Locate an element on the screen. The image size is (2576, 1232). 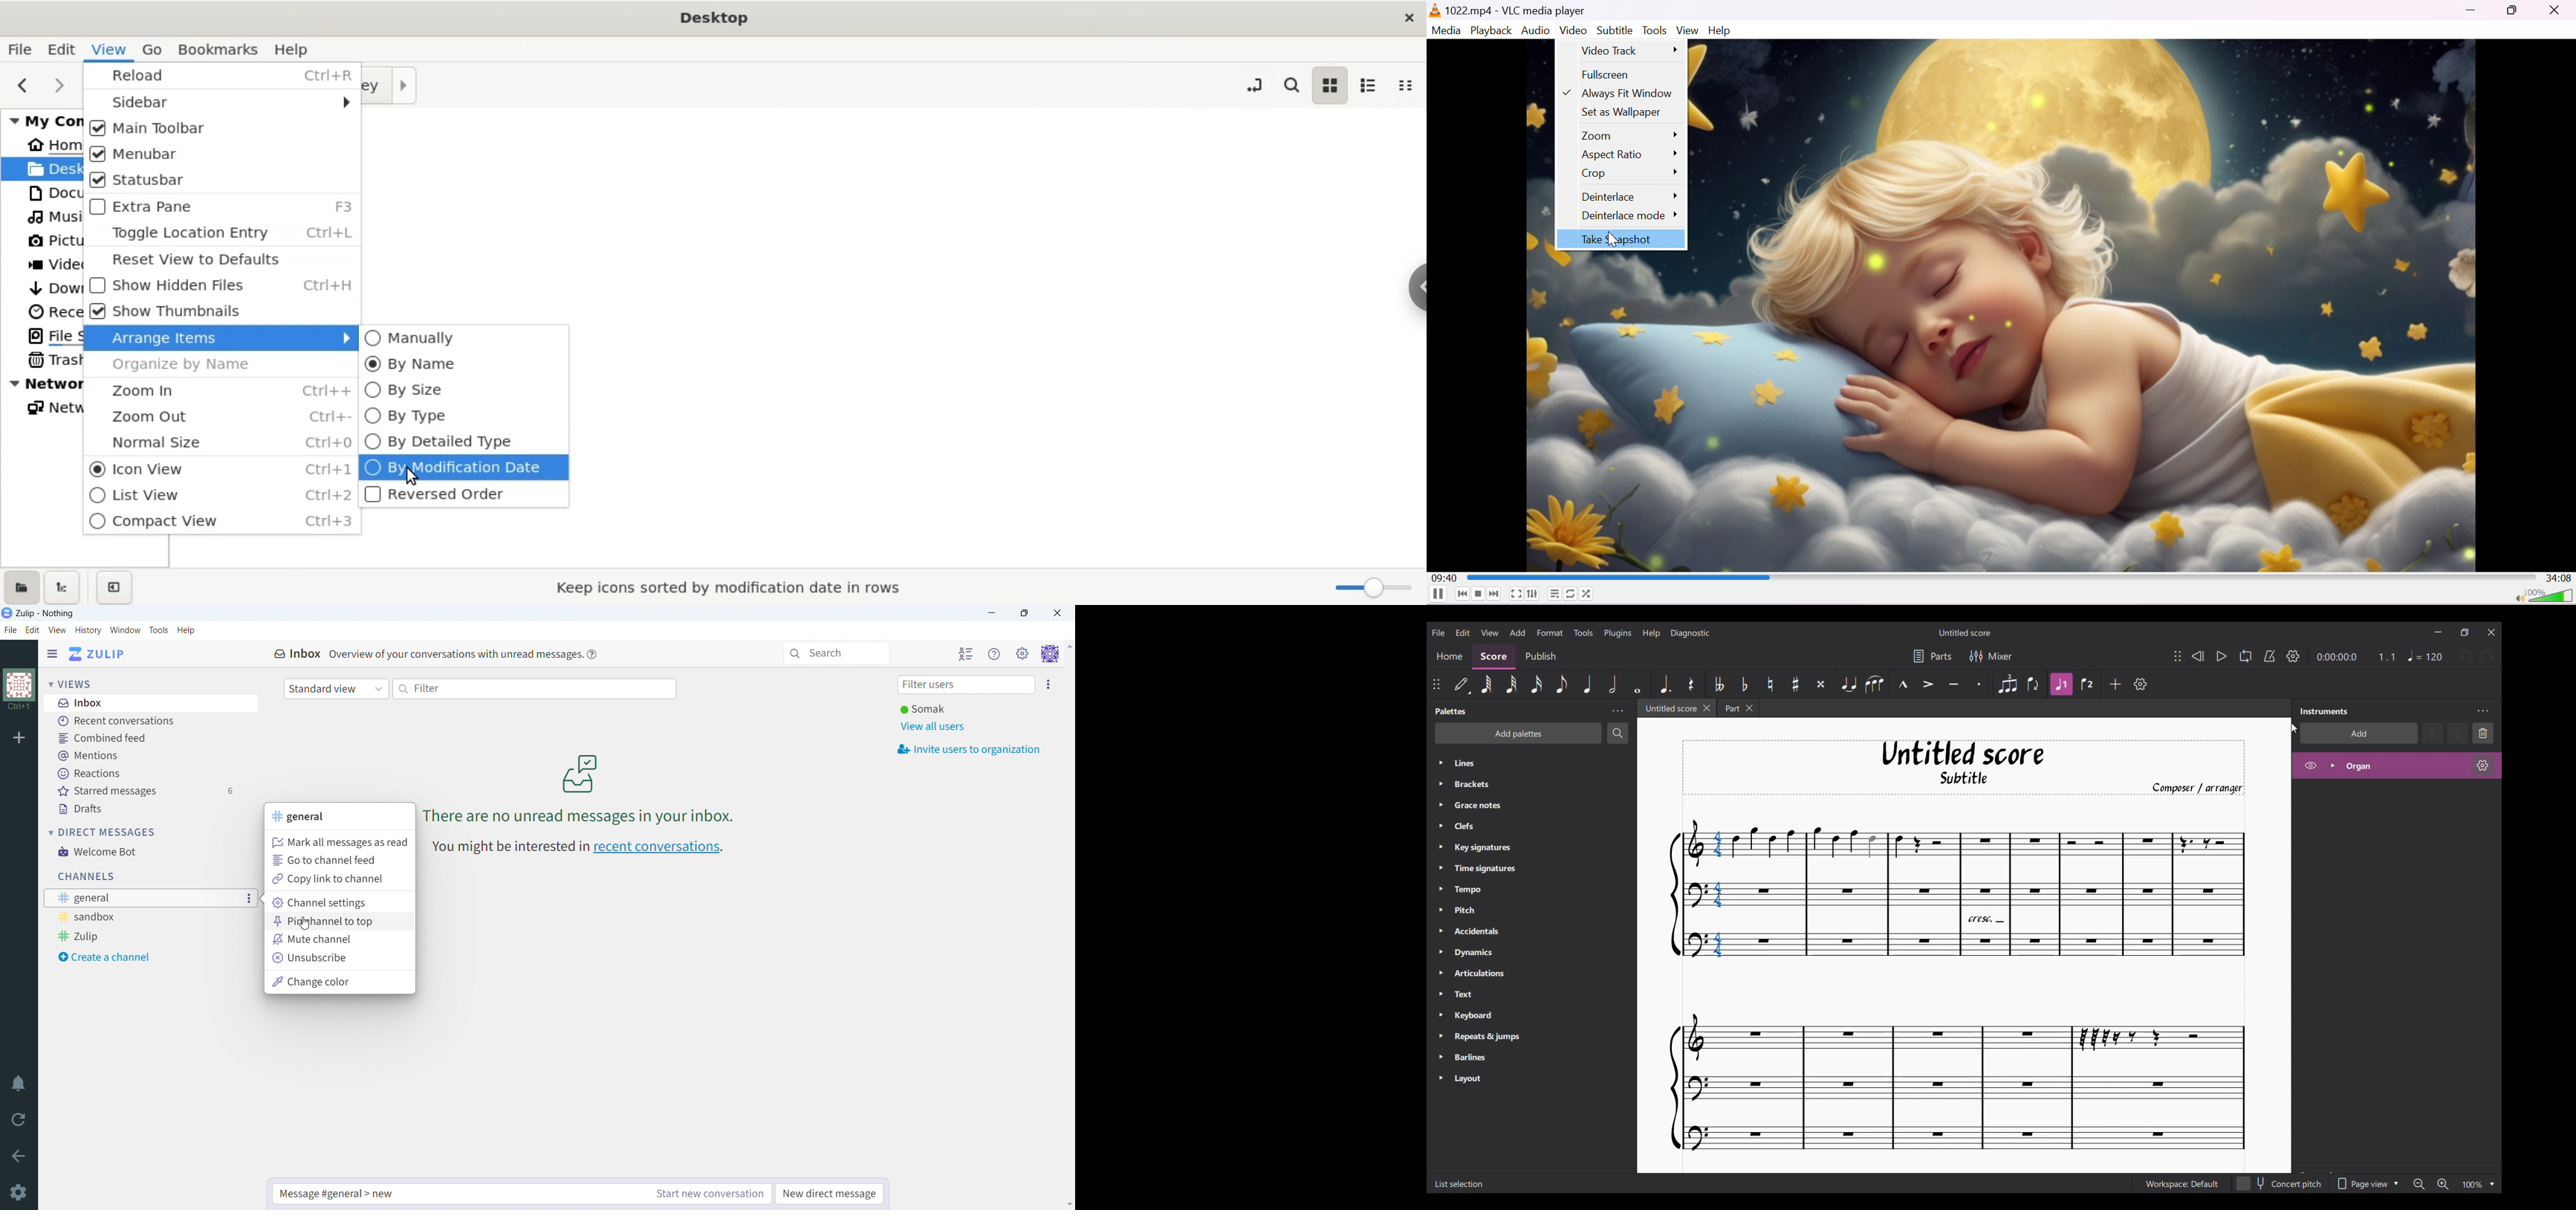
view all users is located at coordinates (932, 727).